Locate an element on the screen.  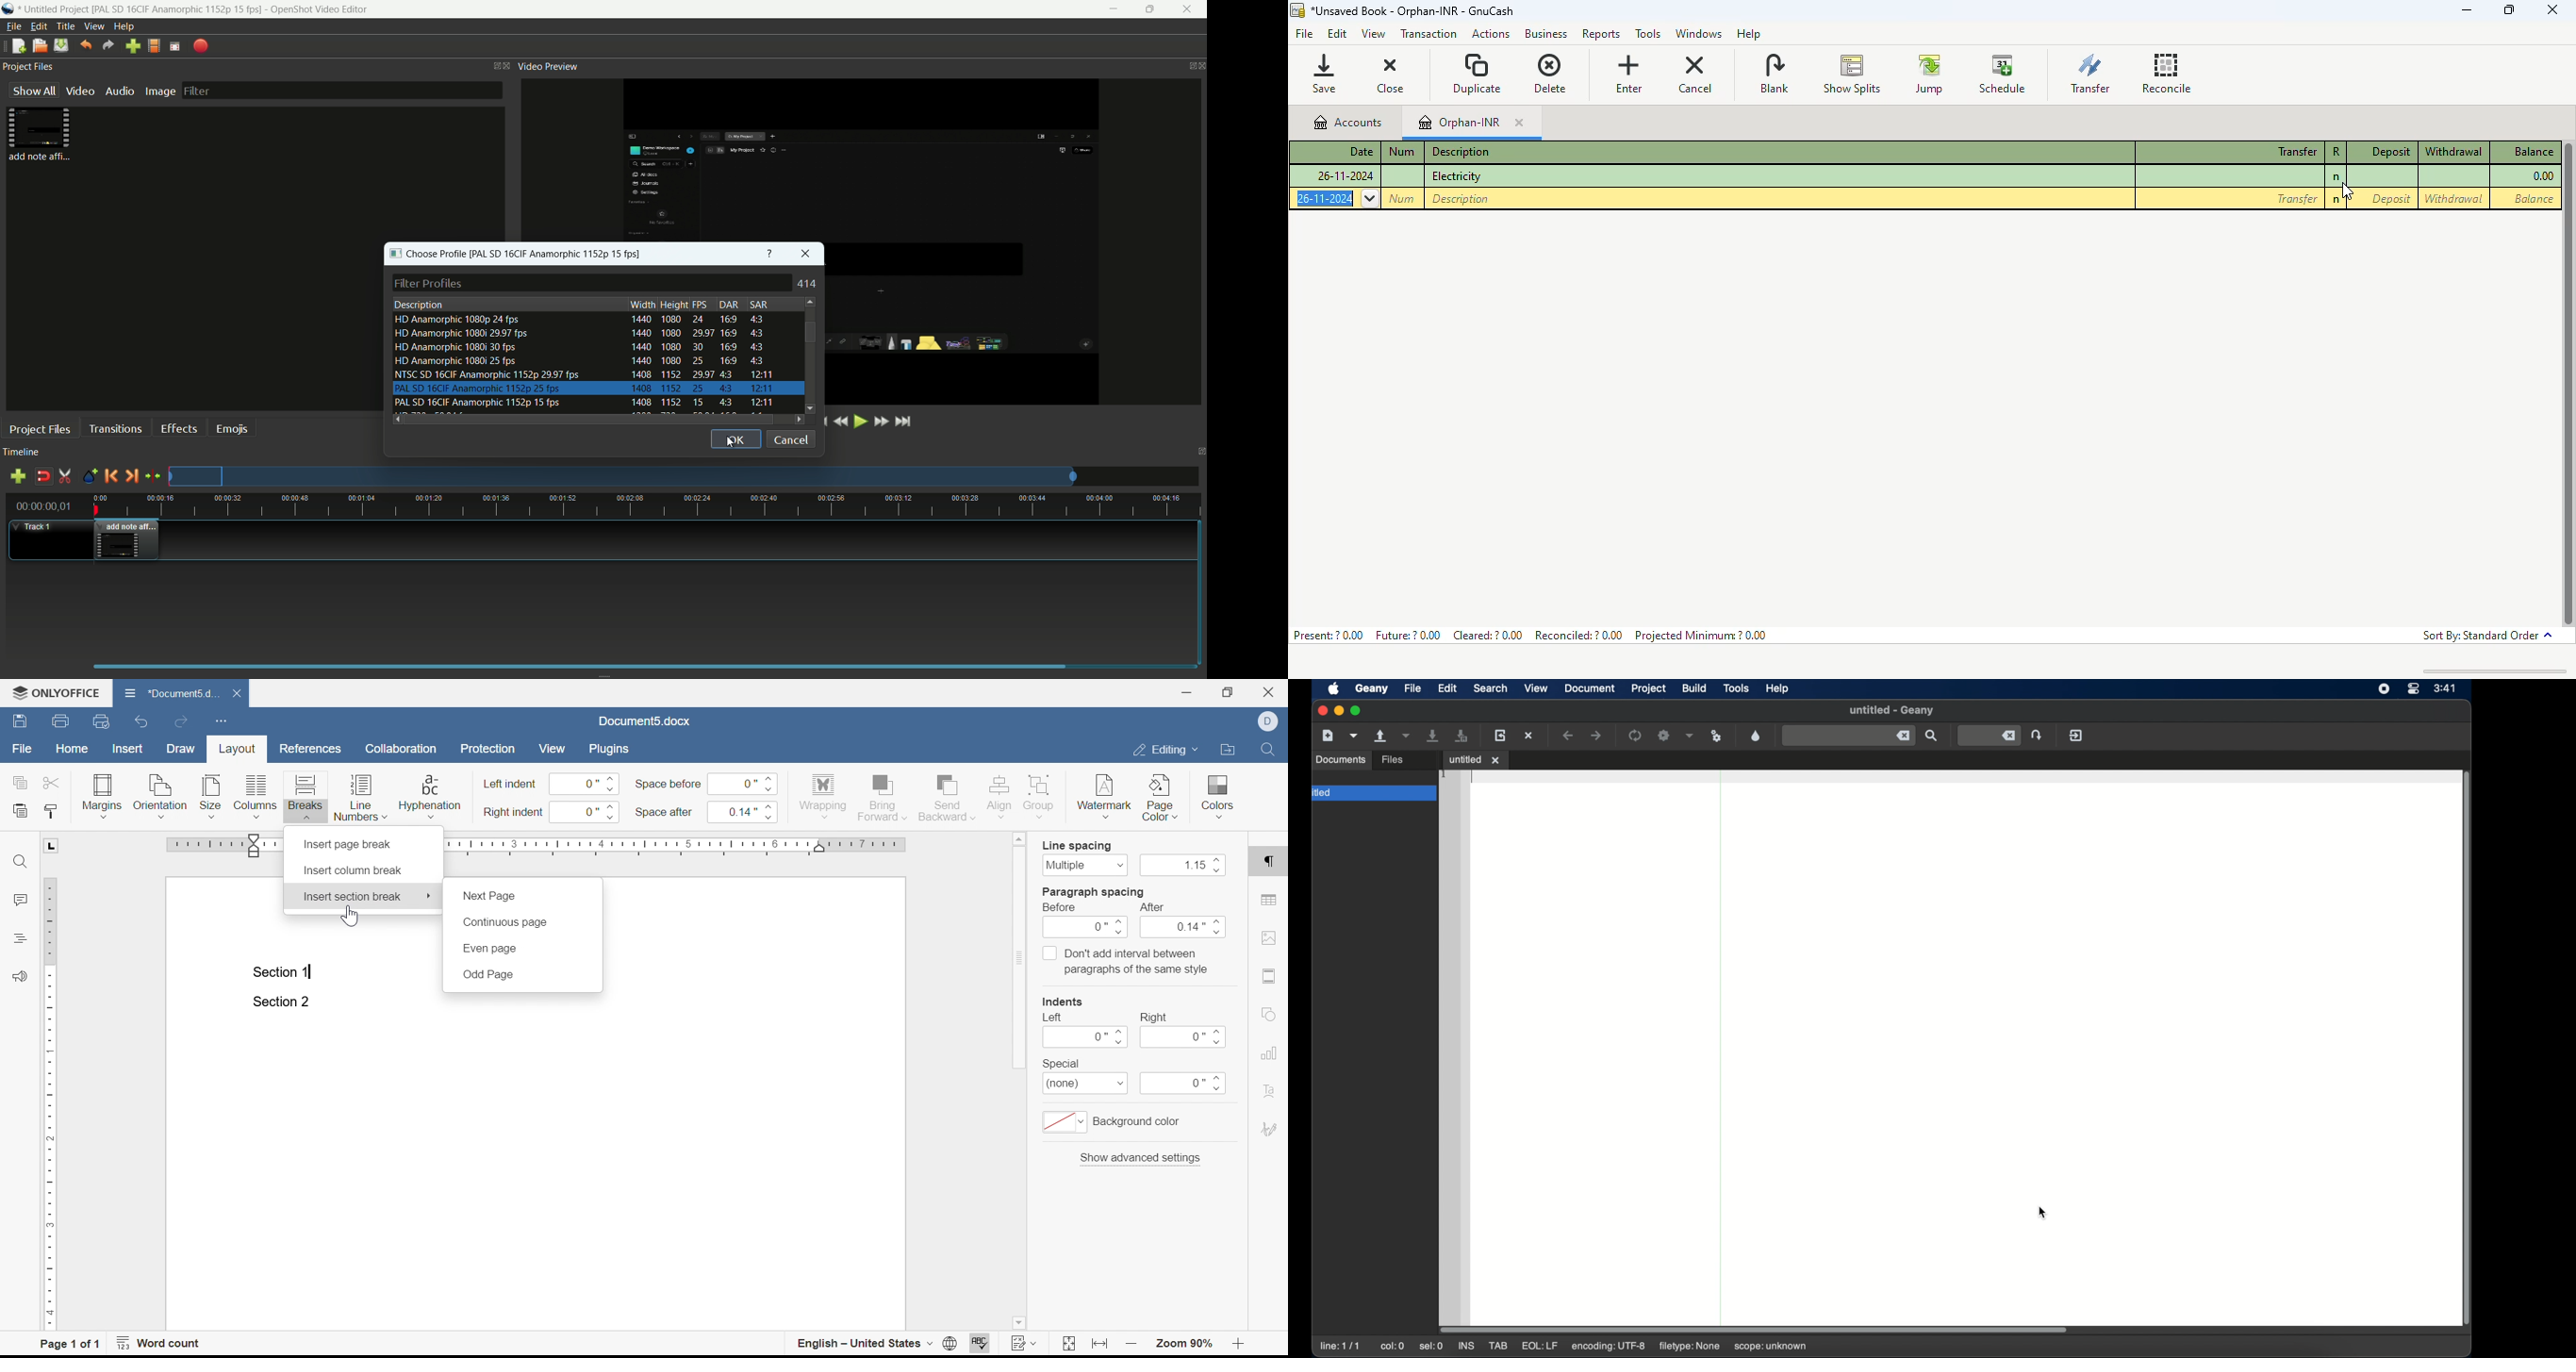
transfer is located at coordinates (2297, 152).